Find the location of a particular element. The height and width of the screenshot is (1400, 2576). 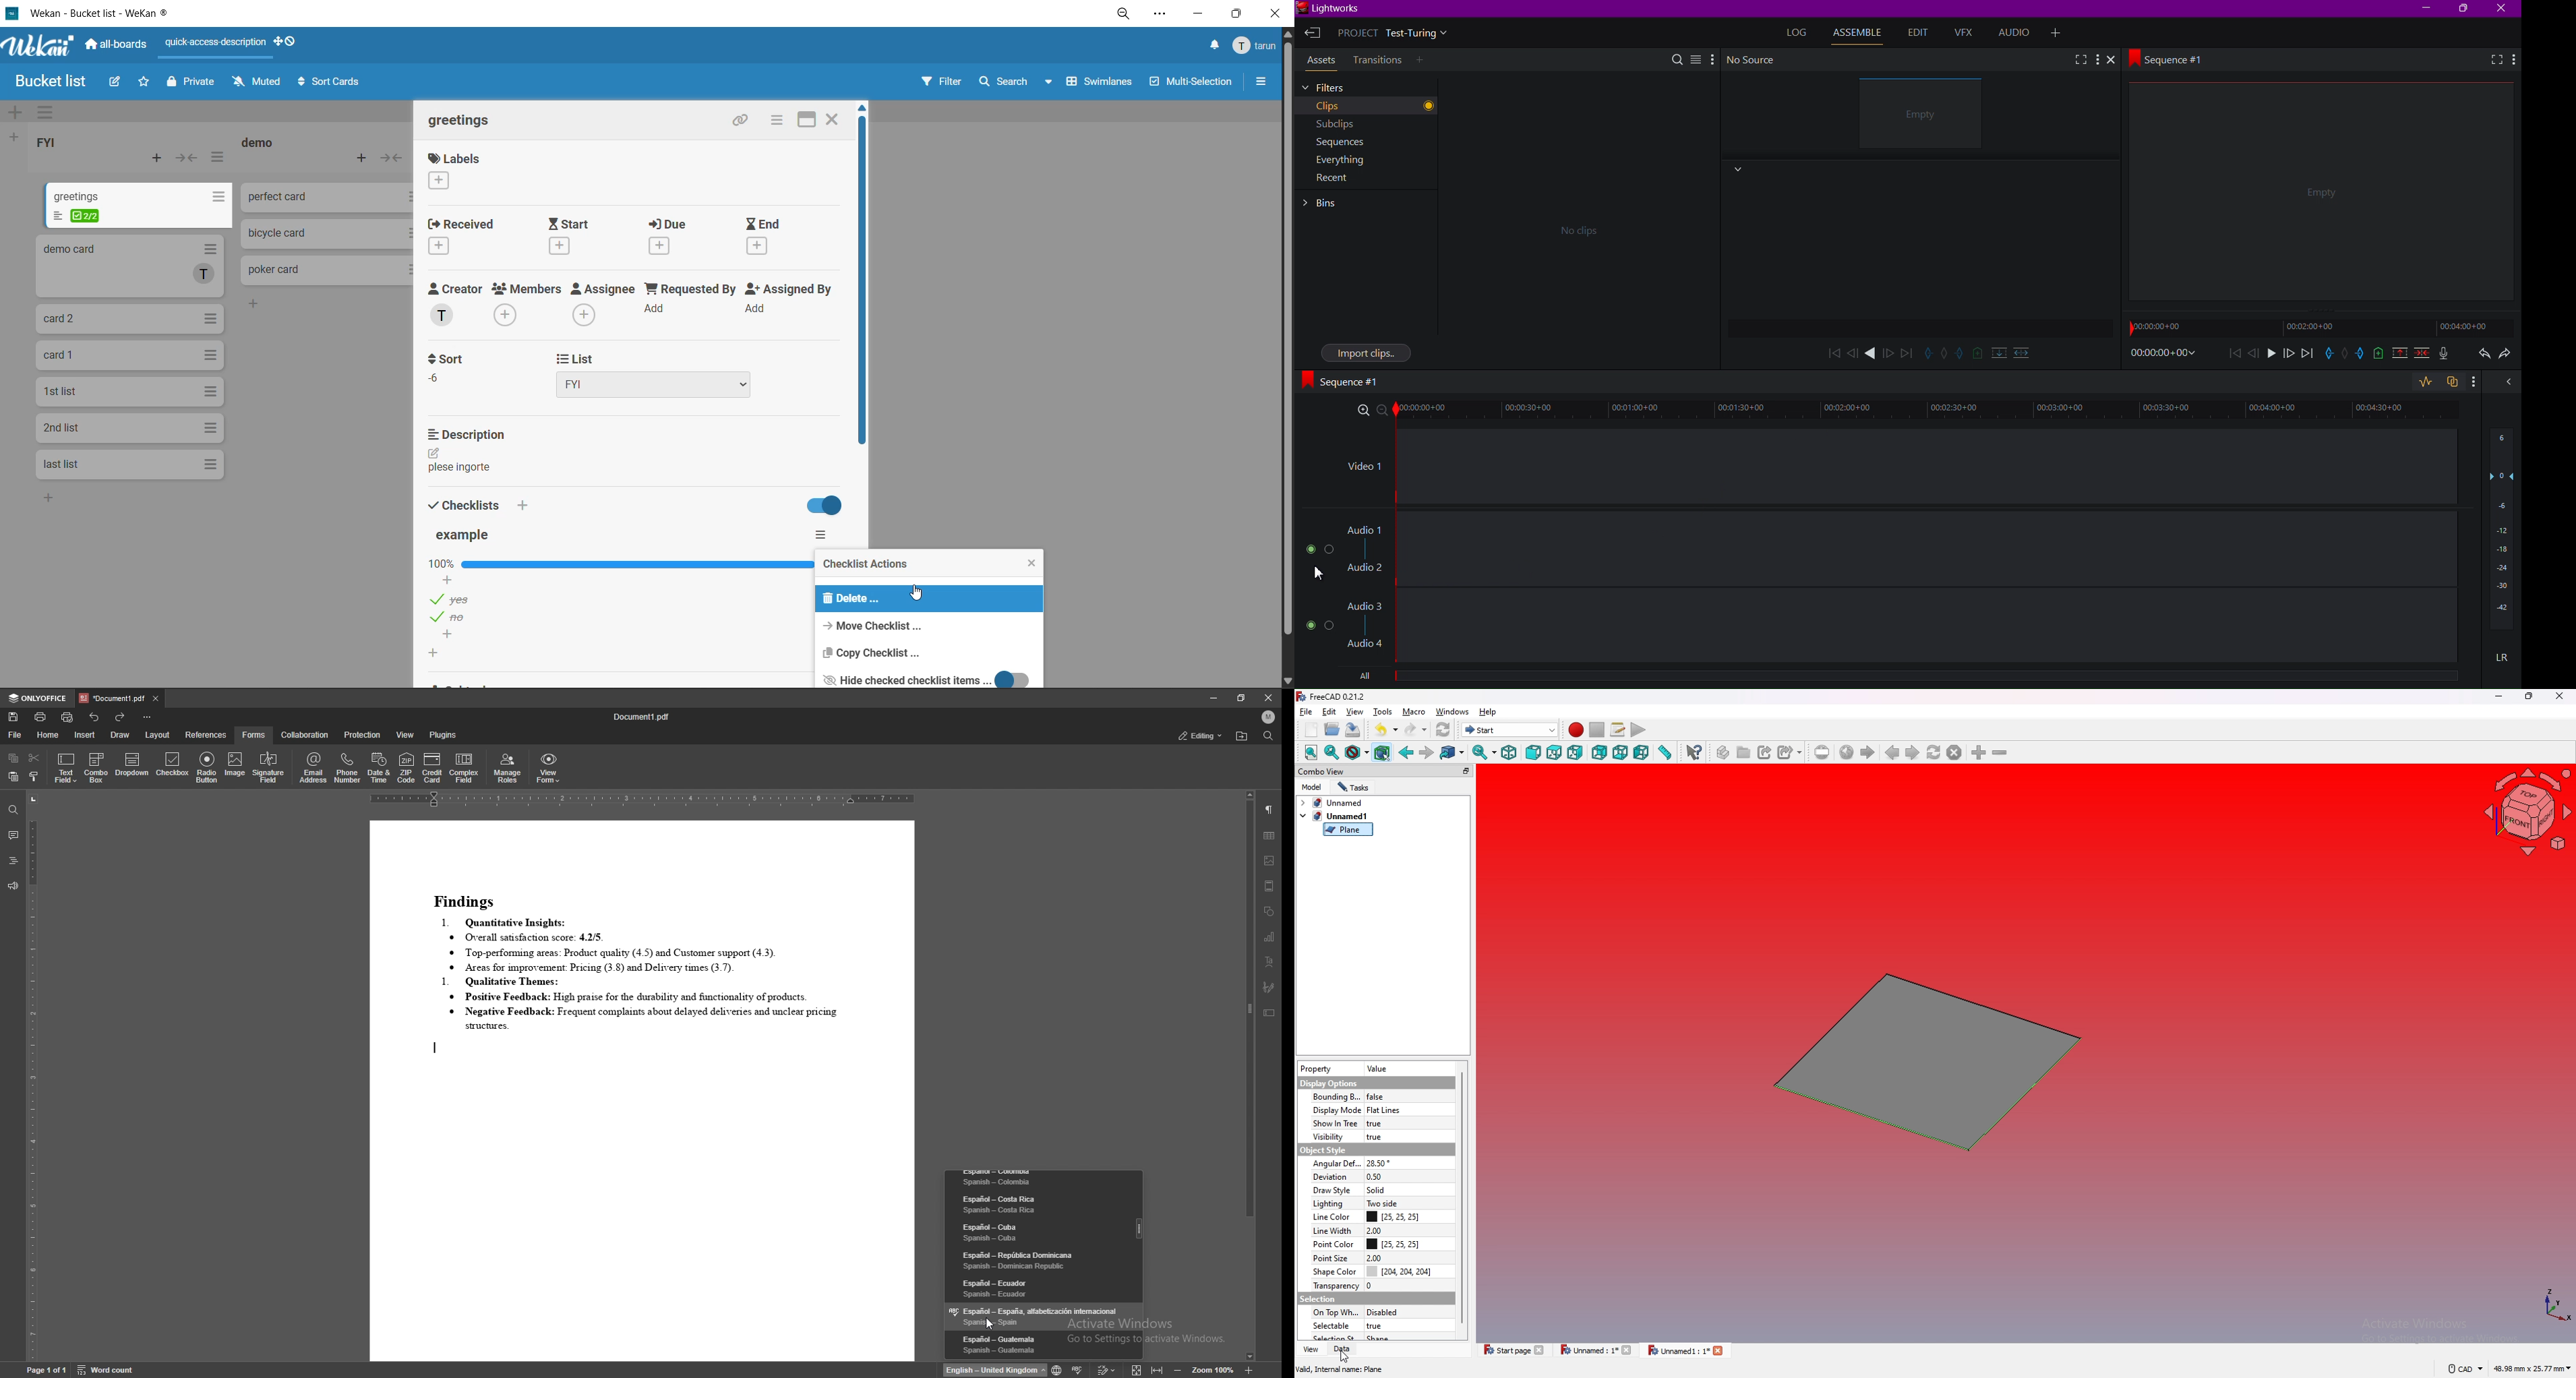

minimize is located at coordinates (1214, 698).